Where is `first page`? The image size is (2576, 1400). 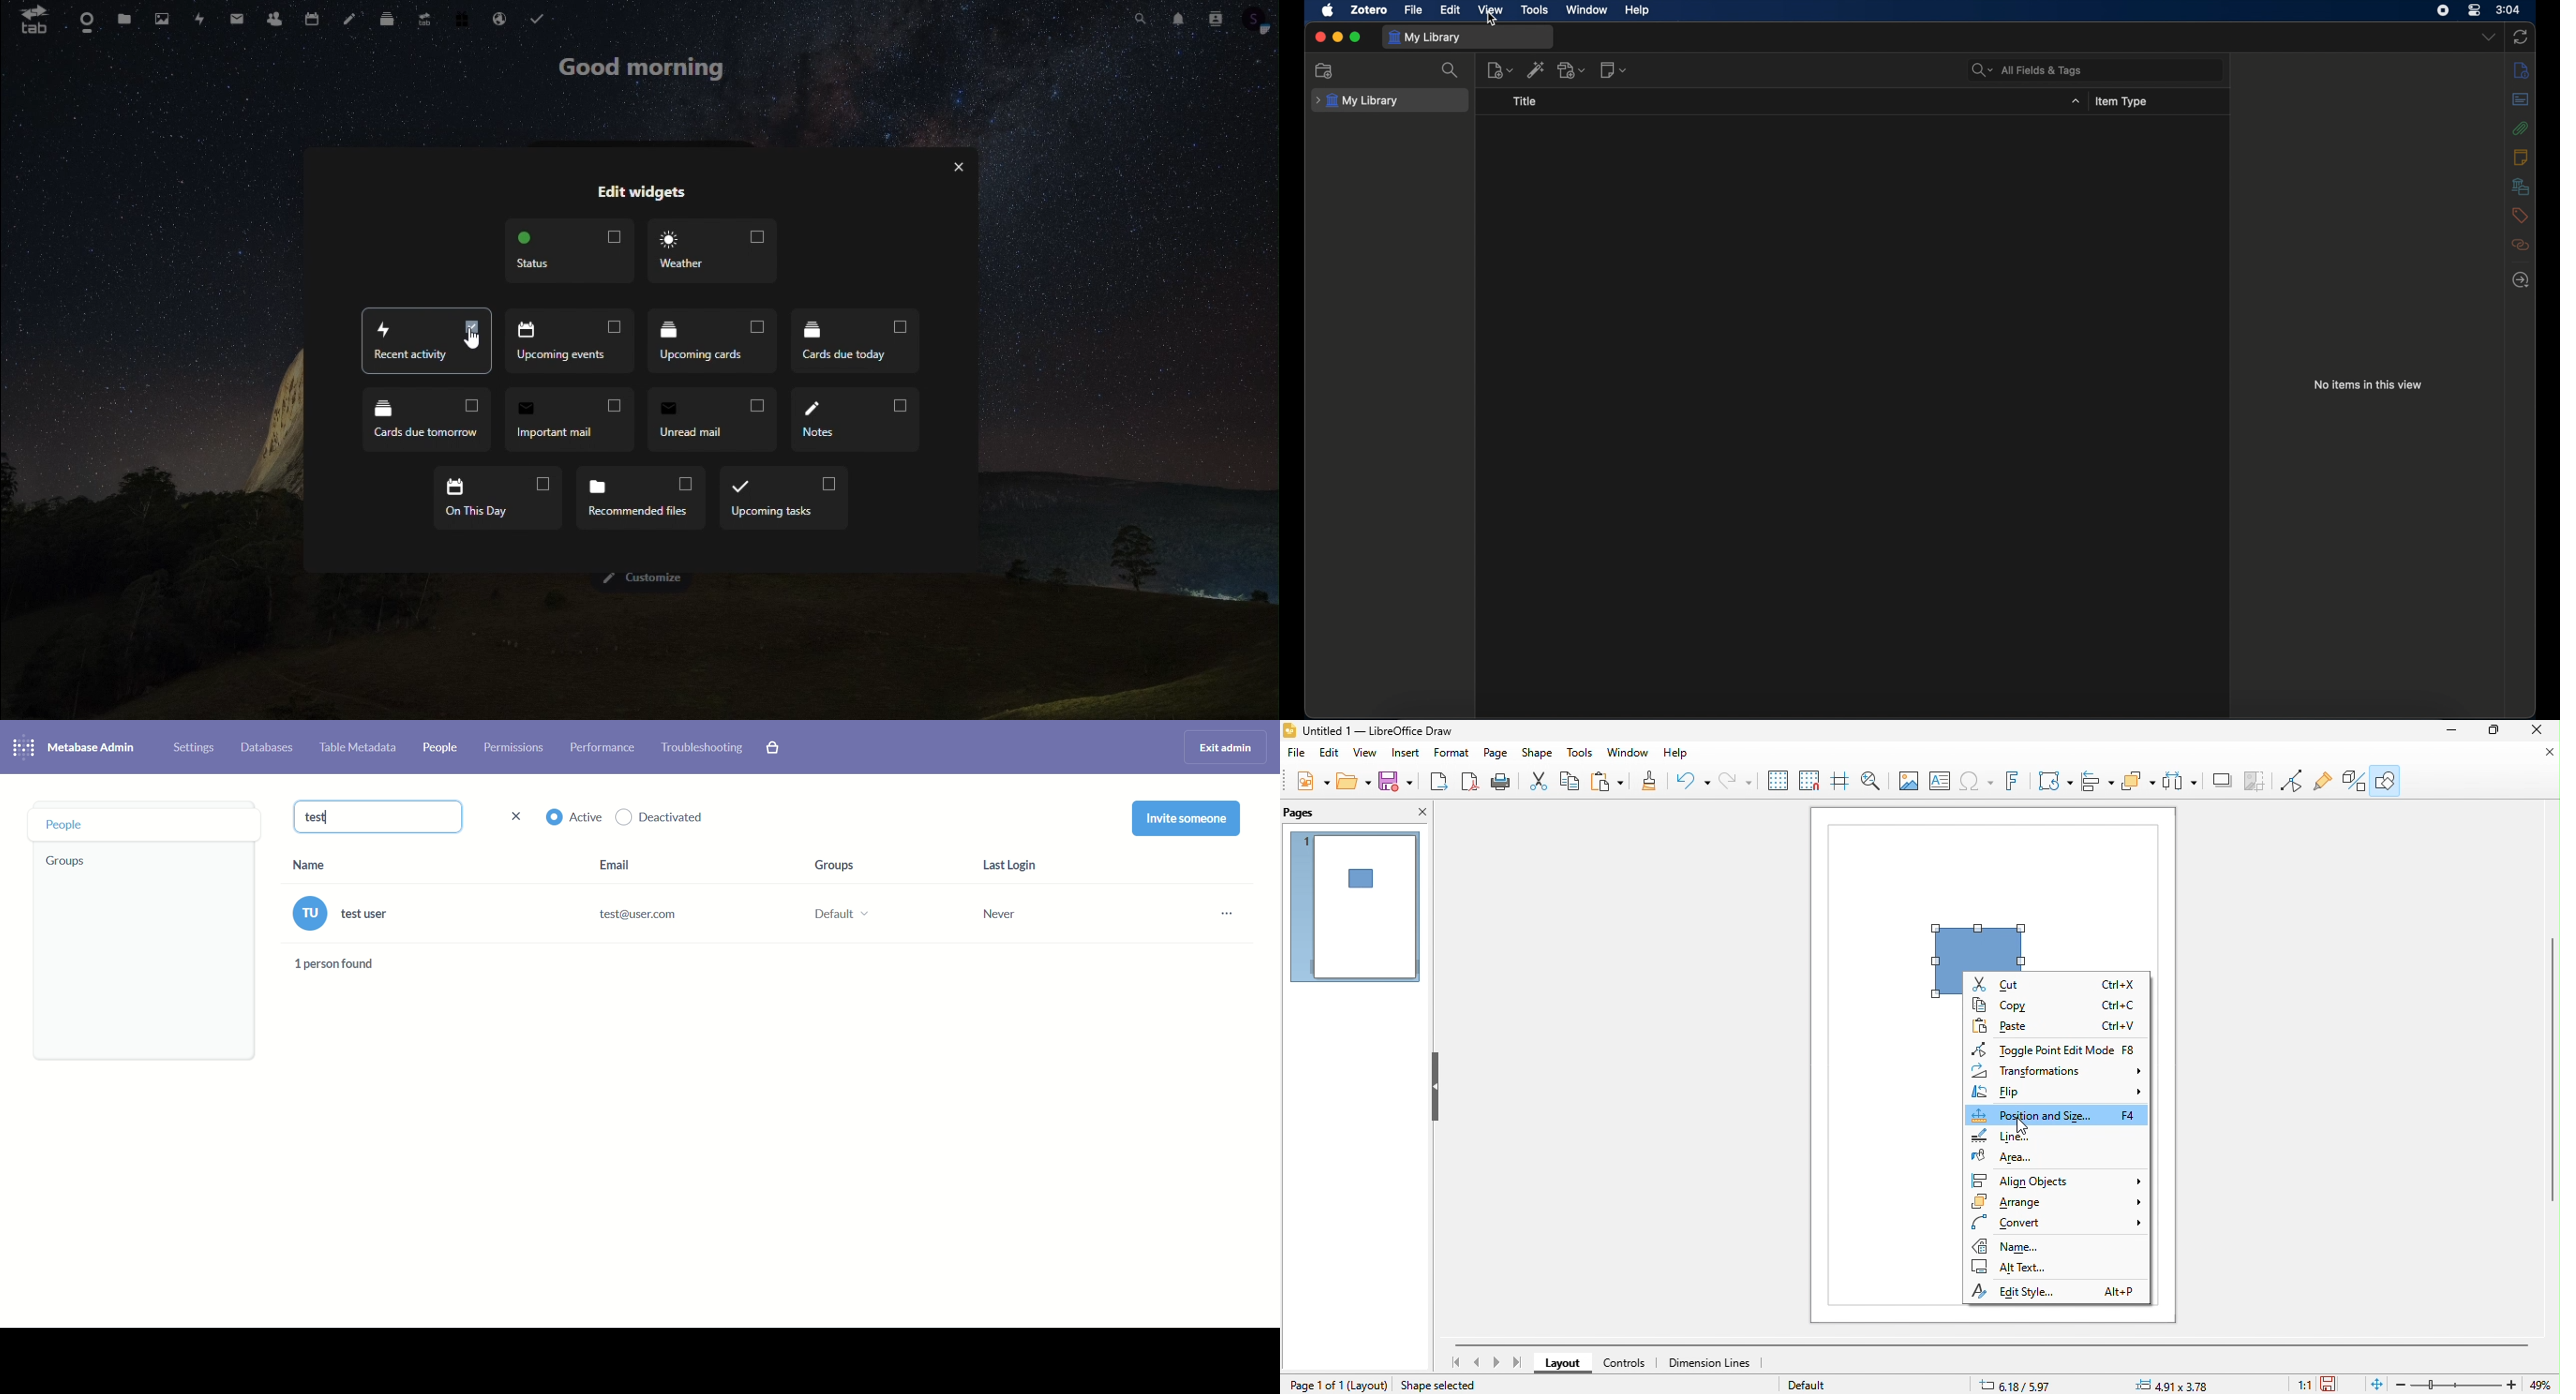
first page is located at coordinates (1455, 1363).